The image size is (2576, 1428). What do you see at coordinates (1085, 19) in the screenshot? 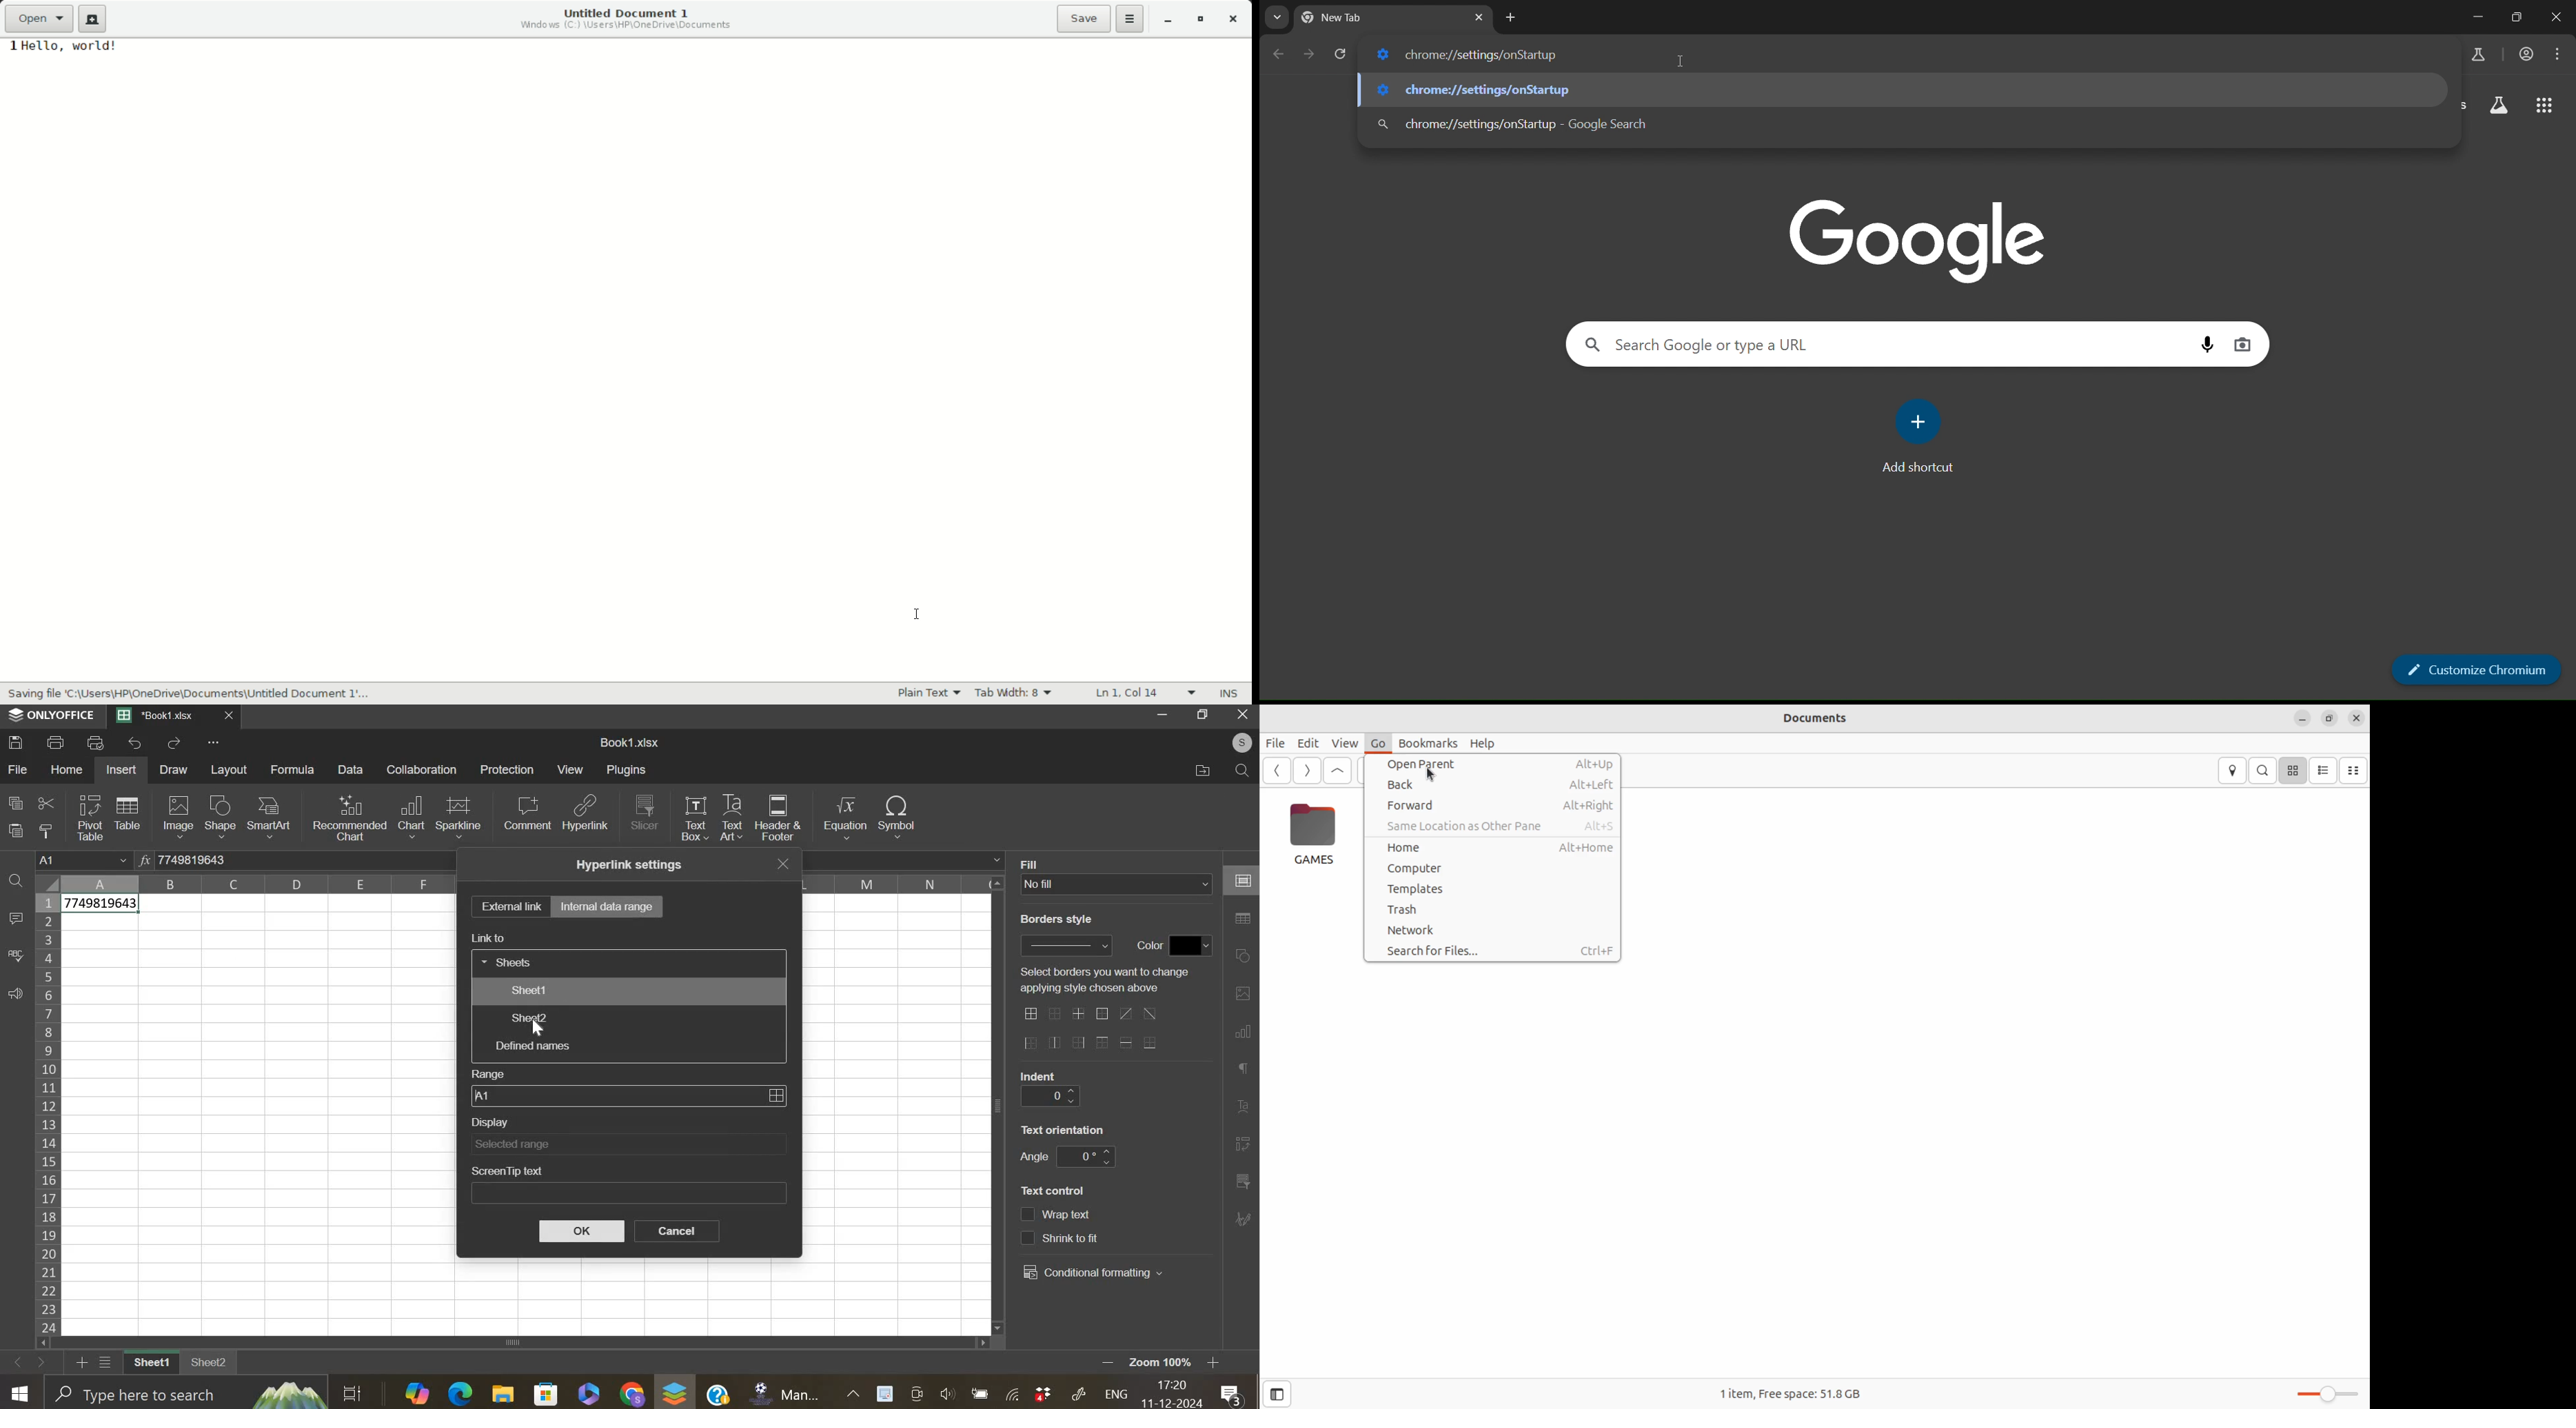
I see `save file` at bounding box center [1085, 19].